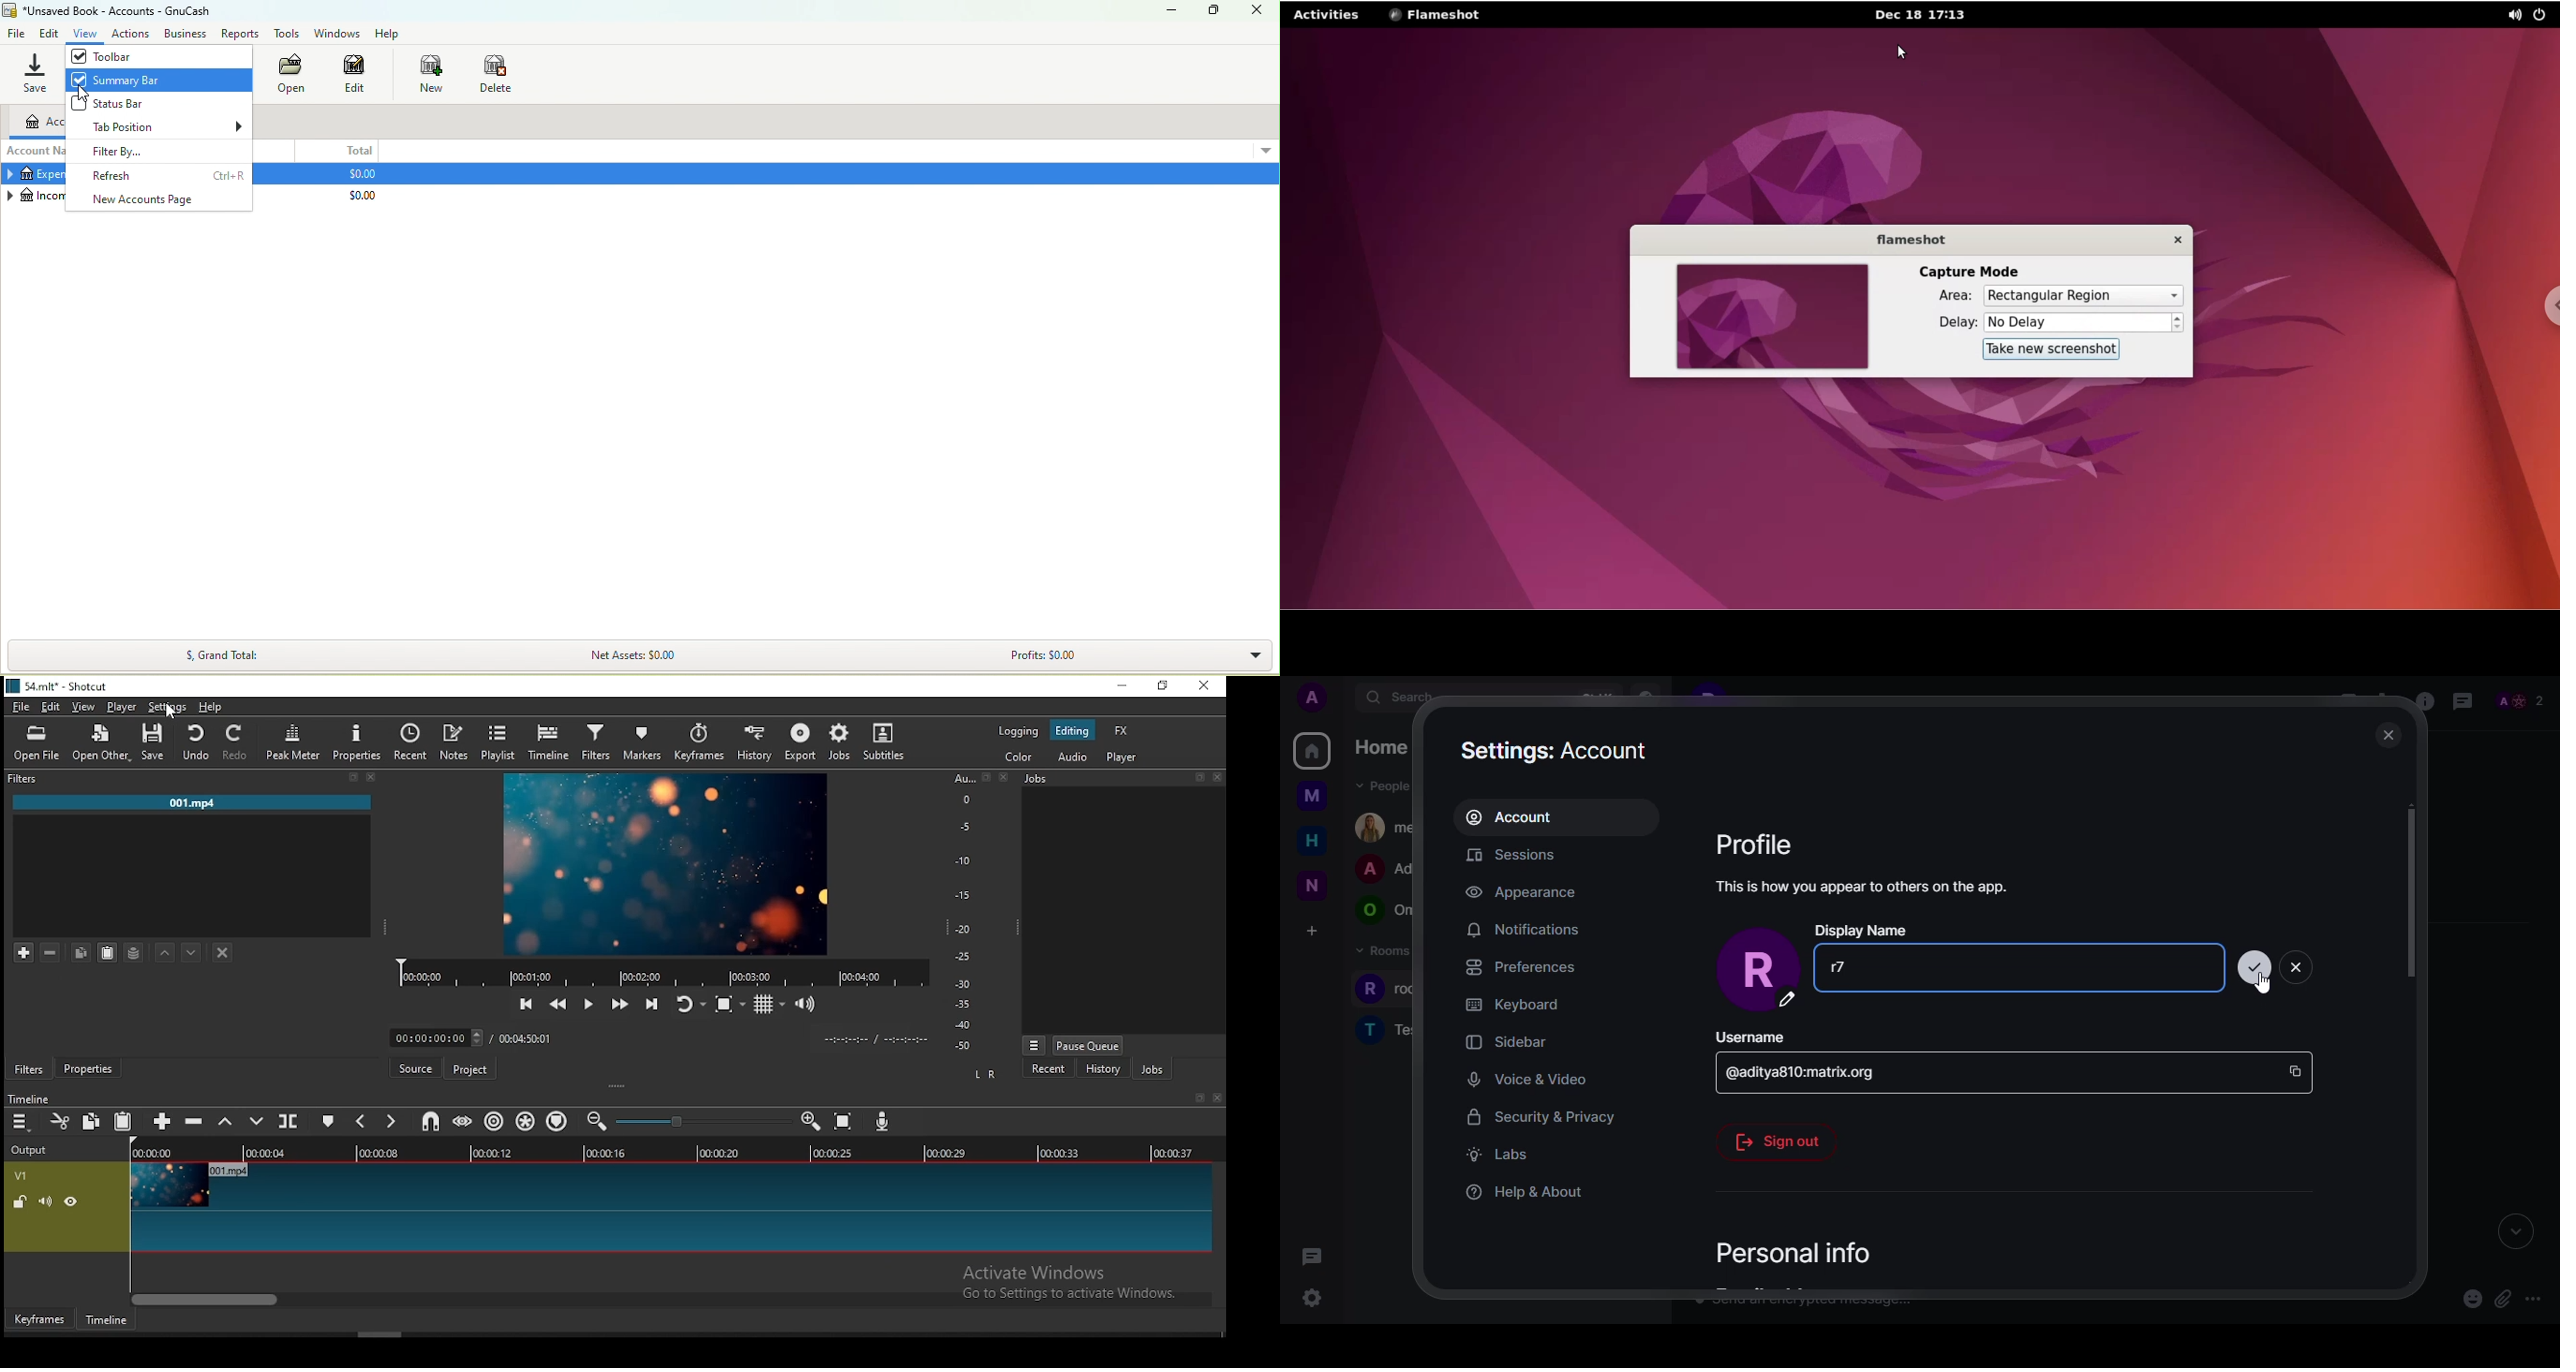 The height and width of the screenshot is (1372, 2576). Describe the element at coordinates (642, 741) in the screenshot. I see `markers` at that location.